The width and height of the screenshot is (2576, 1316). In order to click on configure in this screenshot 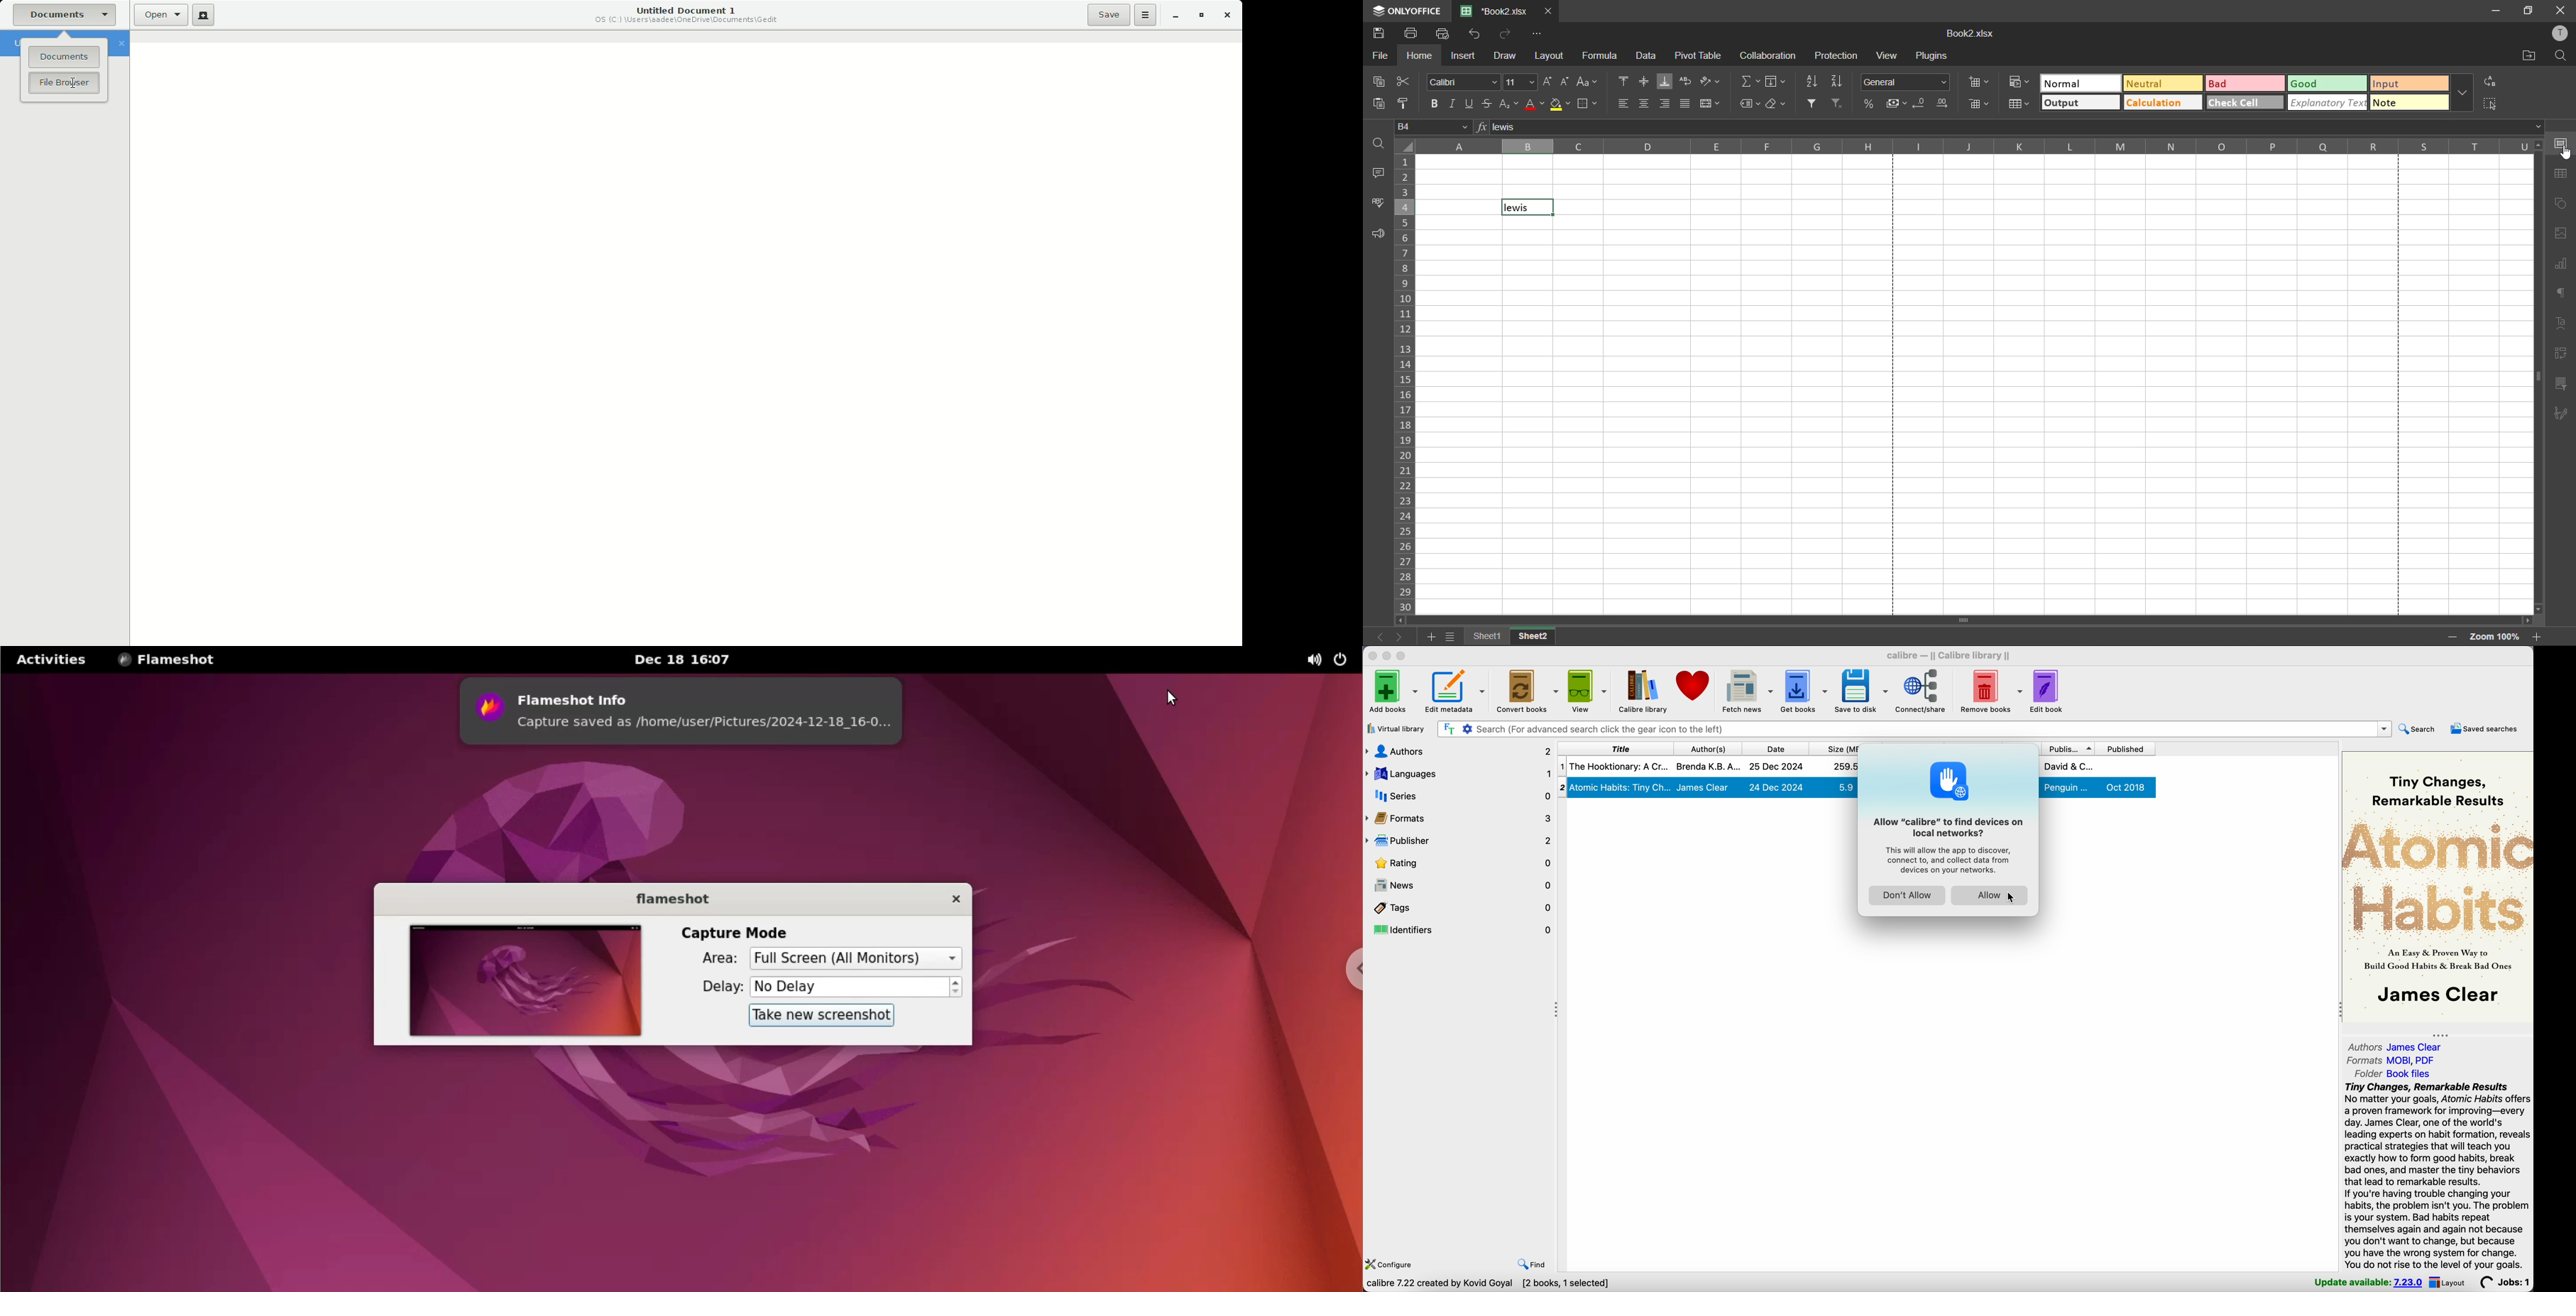, I will do `click(1392, 1263)`.